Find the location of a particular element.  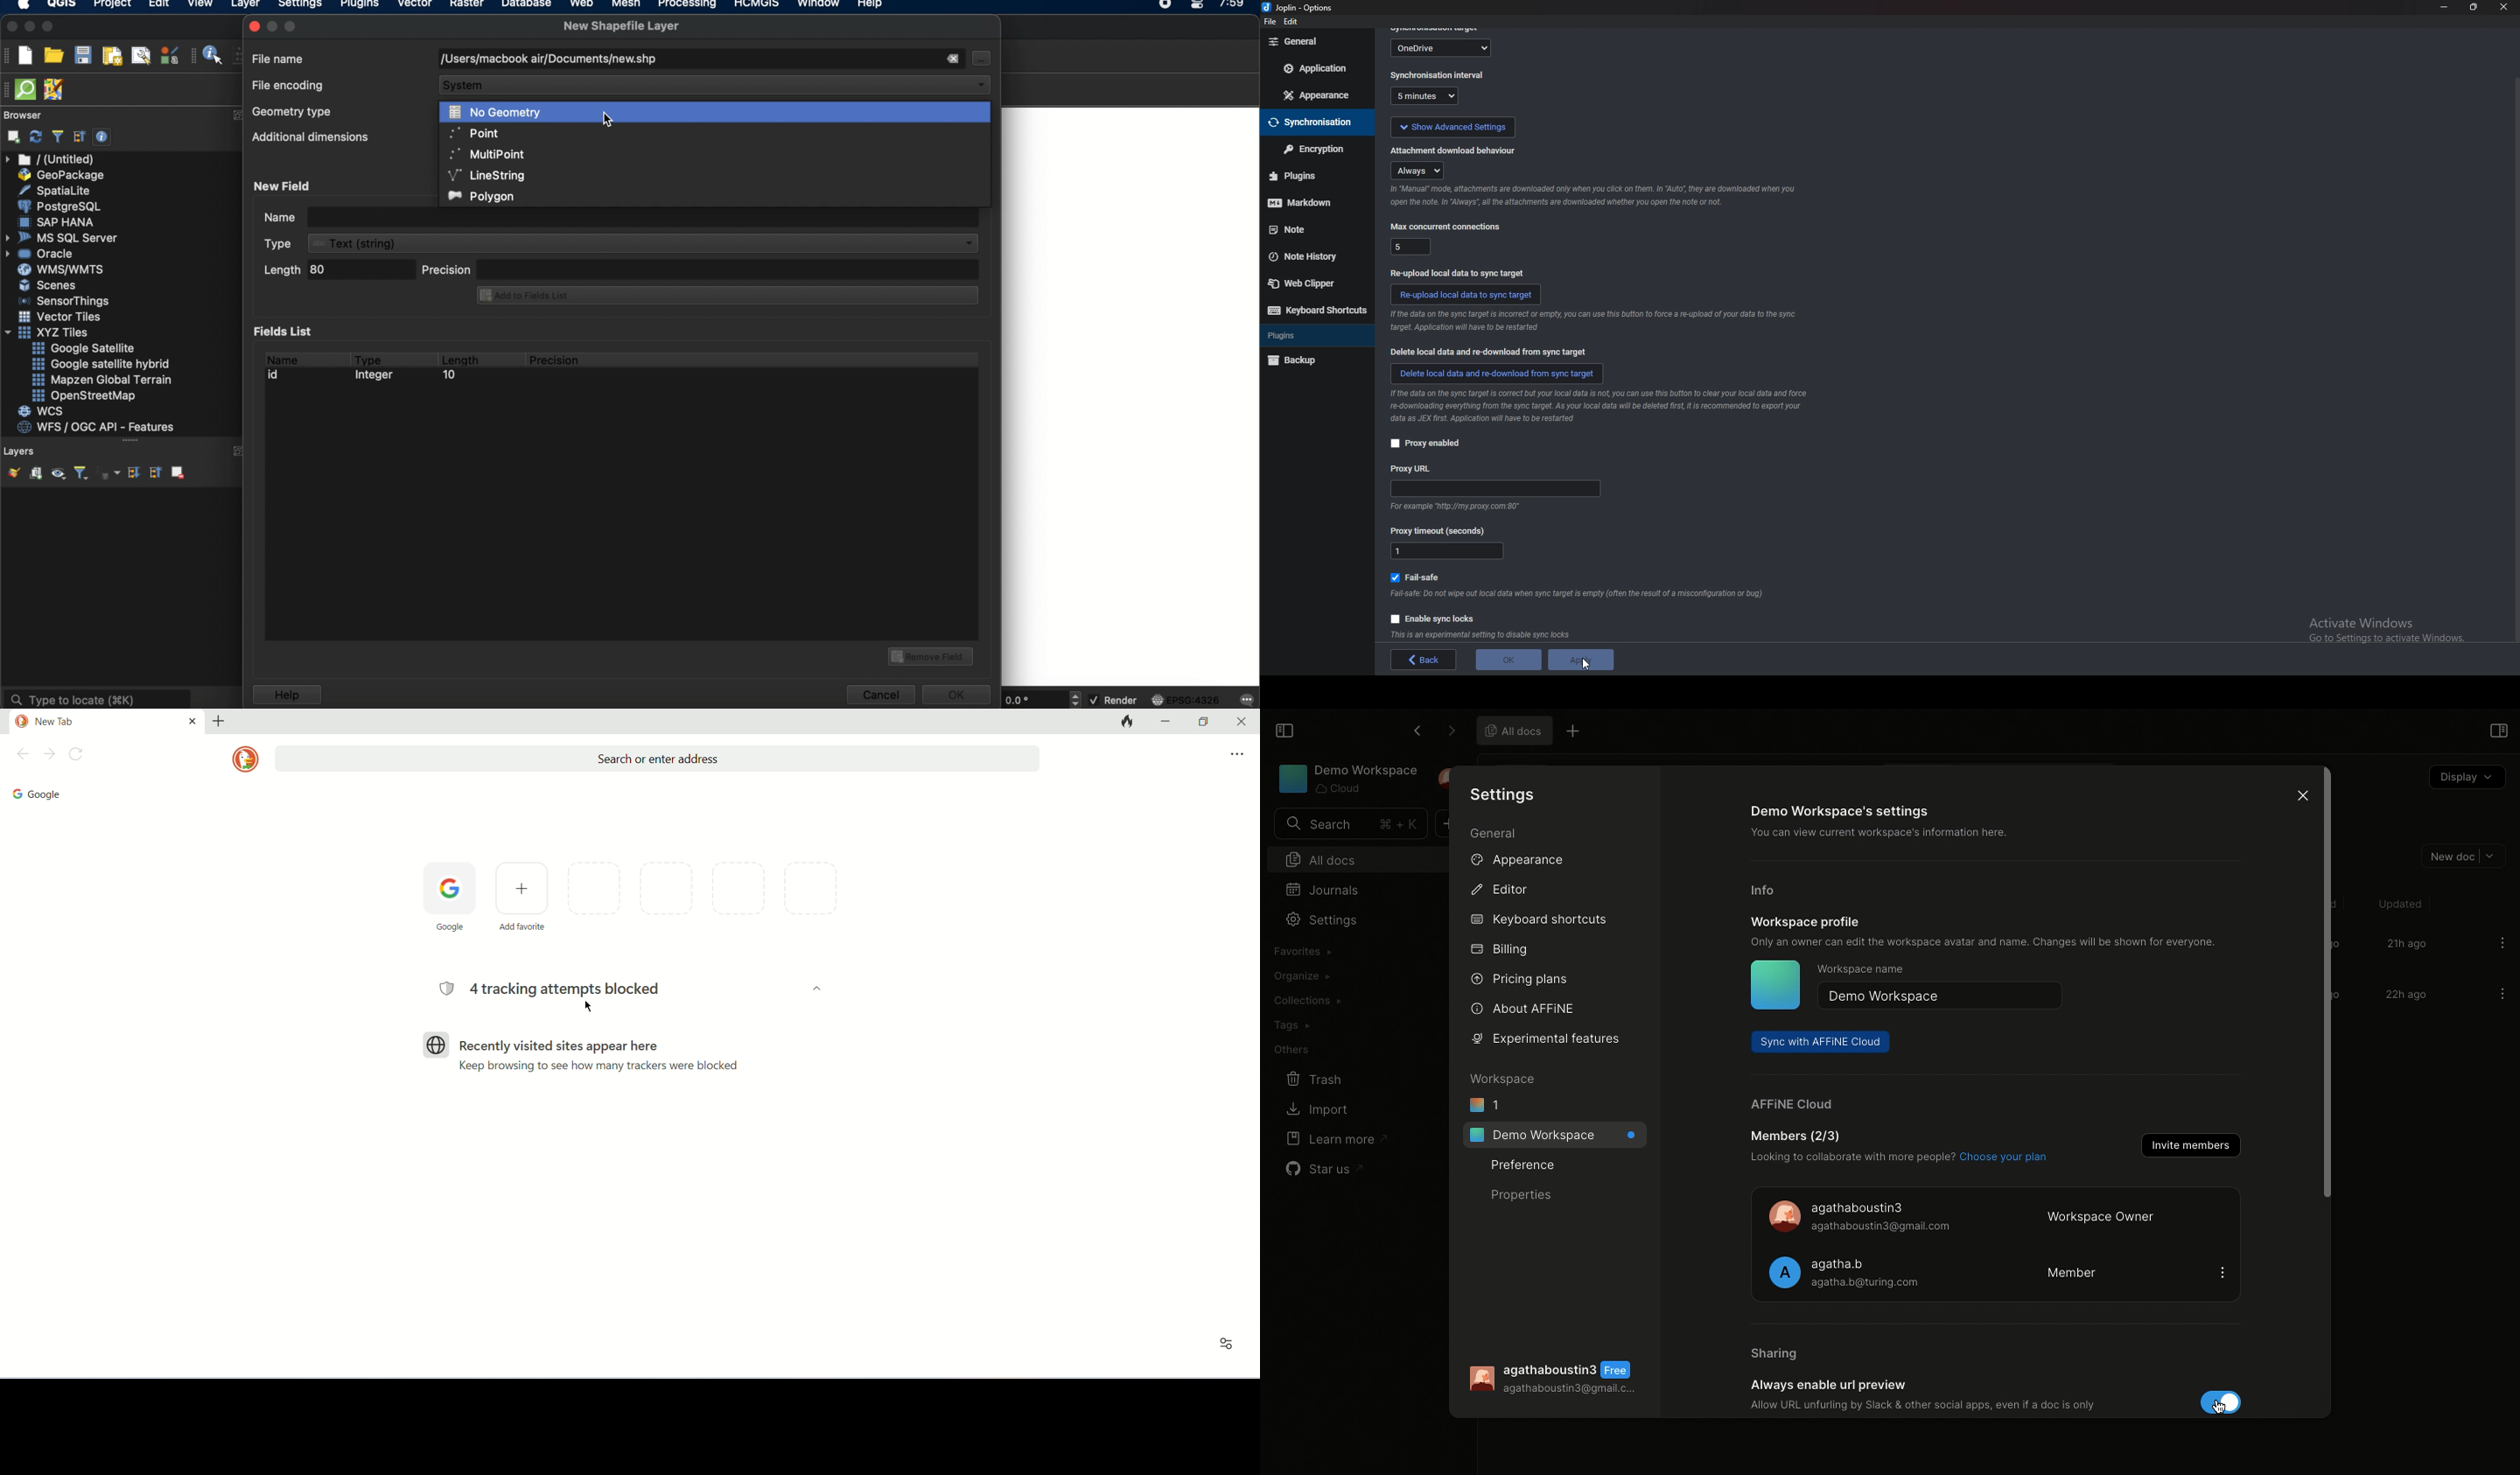

geo package is located at coordinates (60, 175).